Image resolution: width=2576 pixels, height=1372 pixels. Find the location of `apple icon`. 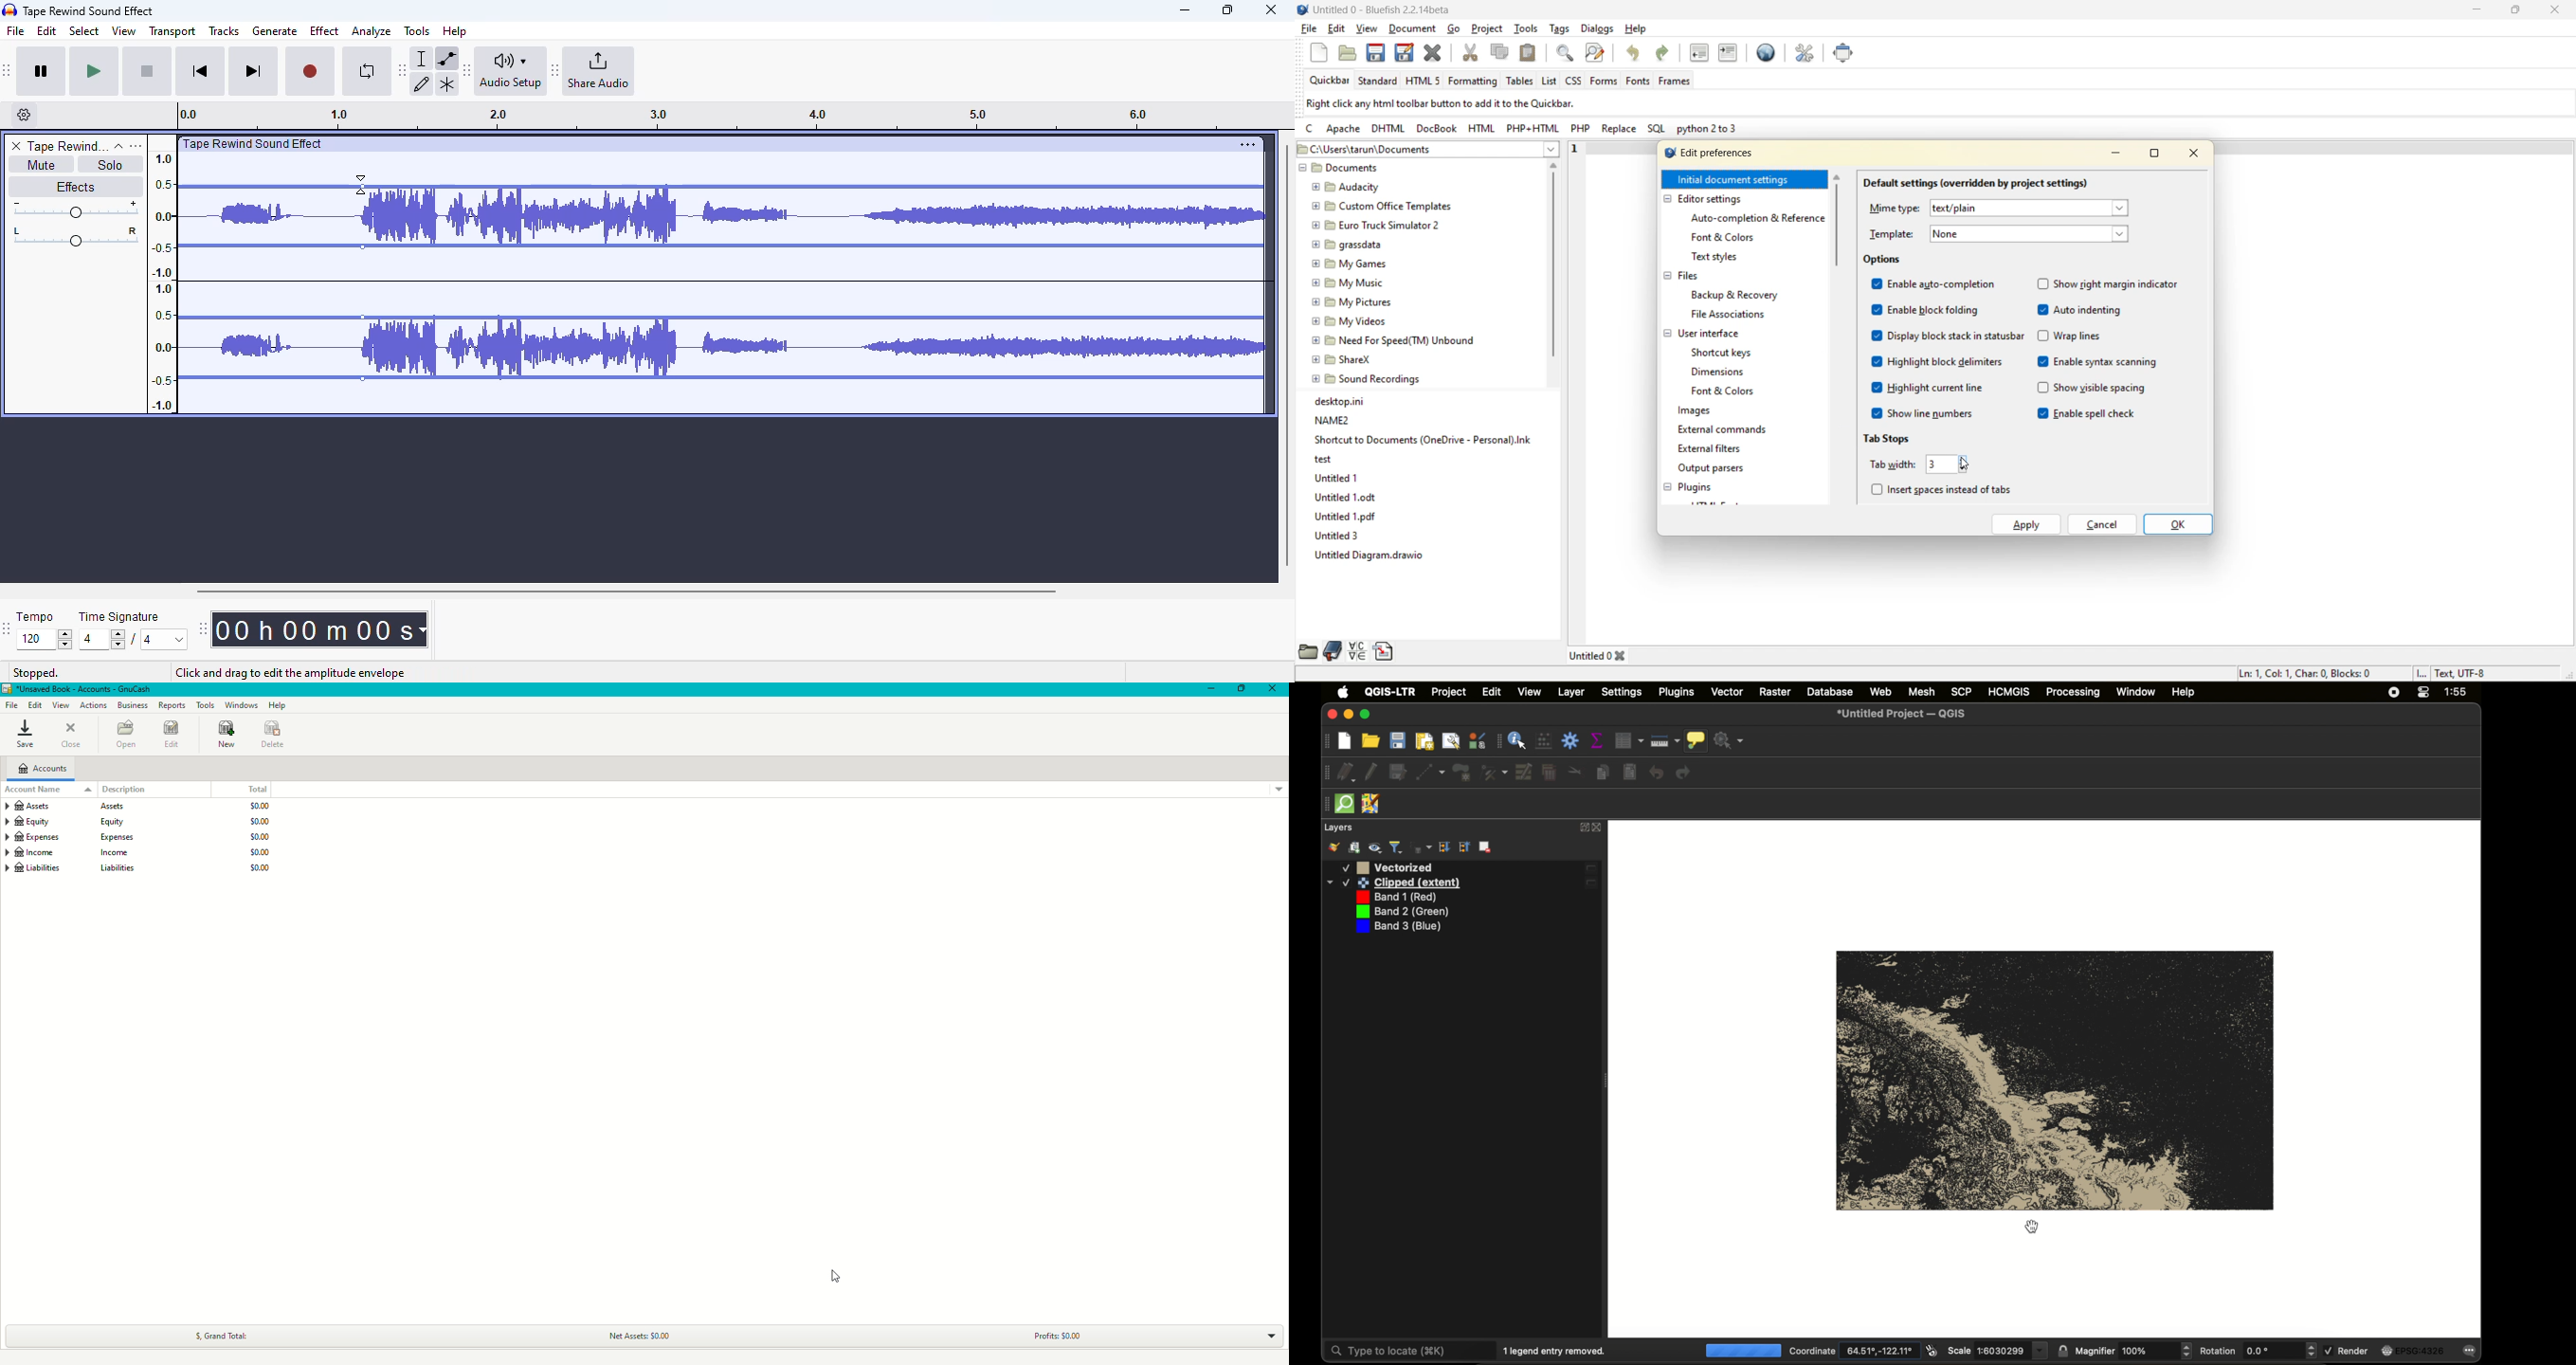

apple icon is located at coordinates (1343, 692).